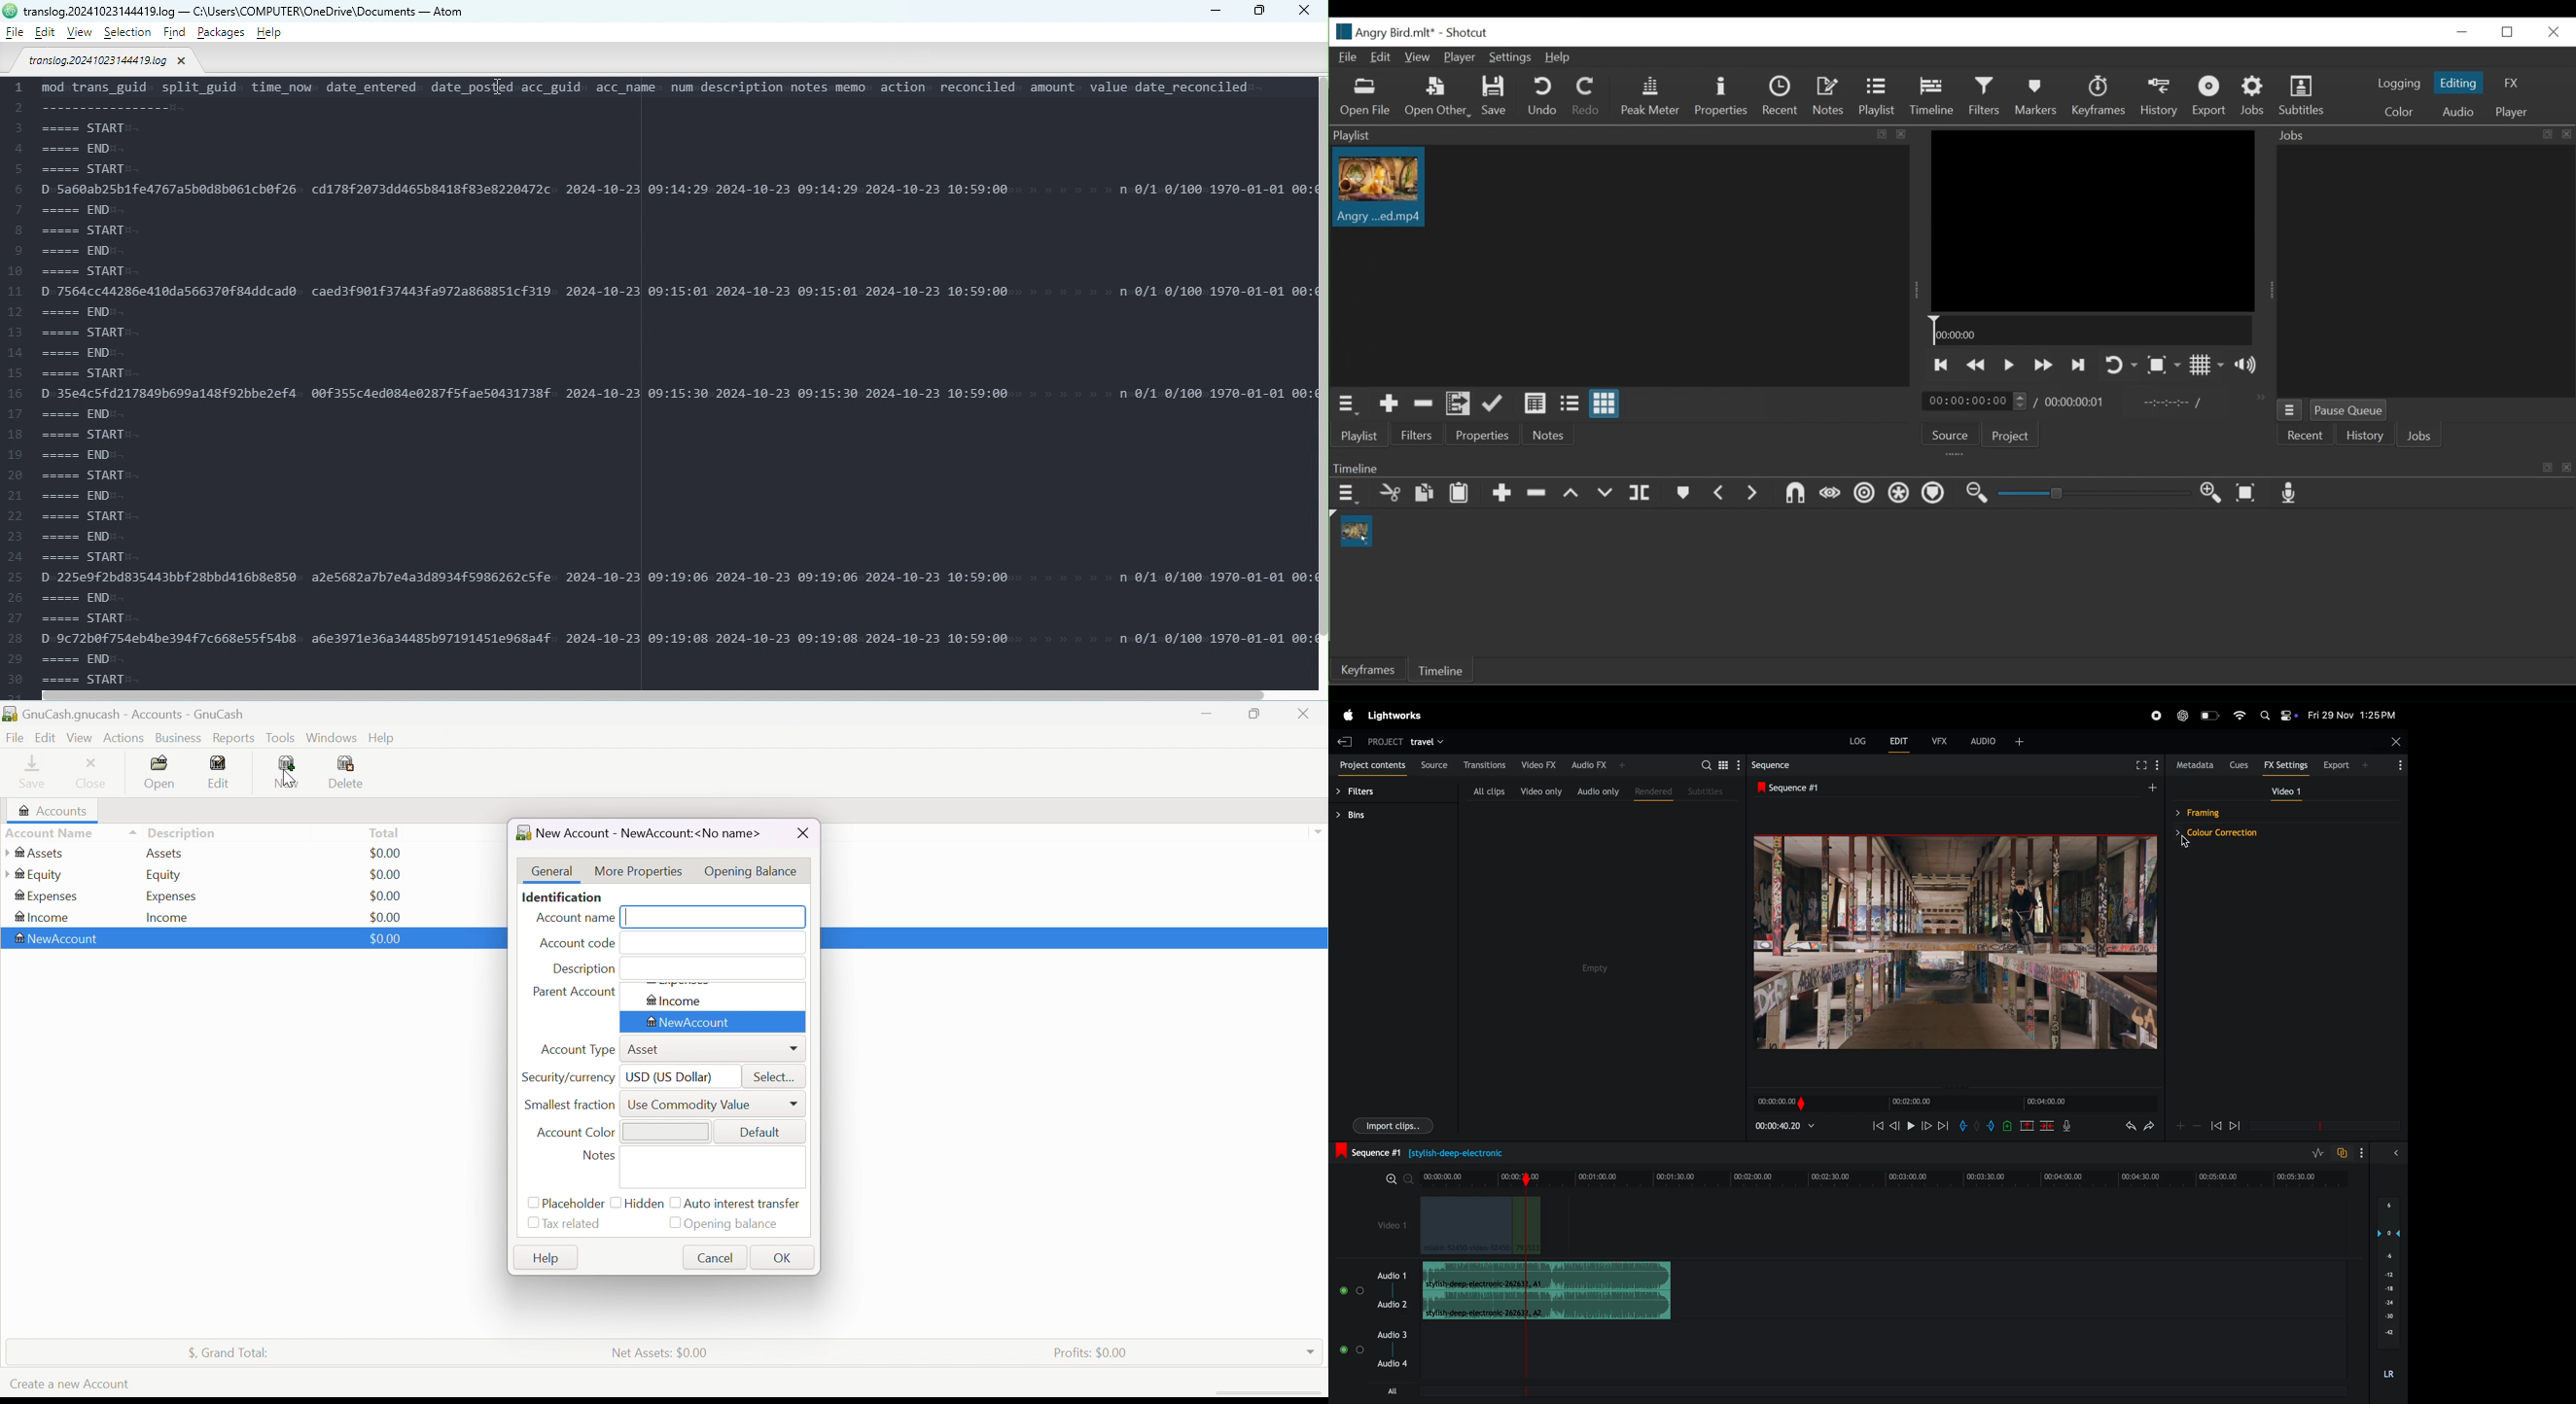  I want to click on zoom in zoom out, so click(2188, 1126).